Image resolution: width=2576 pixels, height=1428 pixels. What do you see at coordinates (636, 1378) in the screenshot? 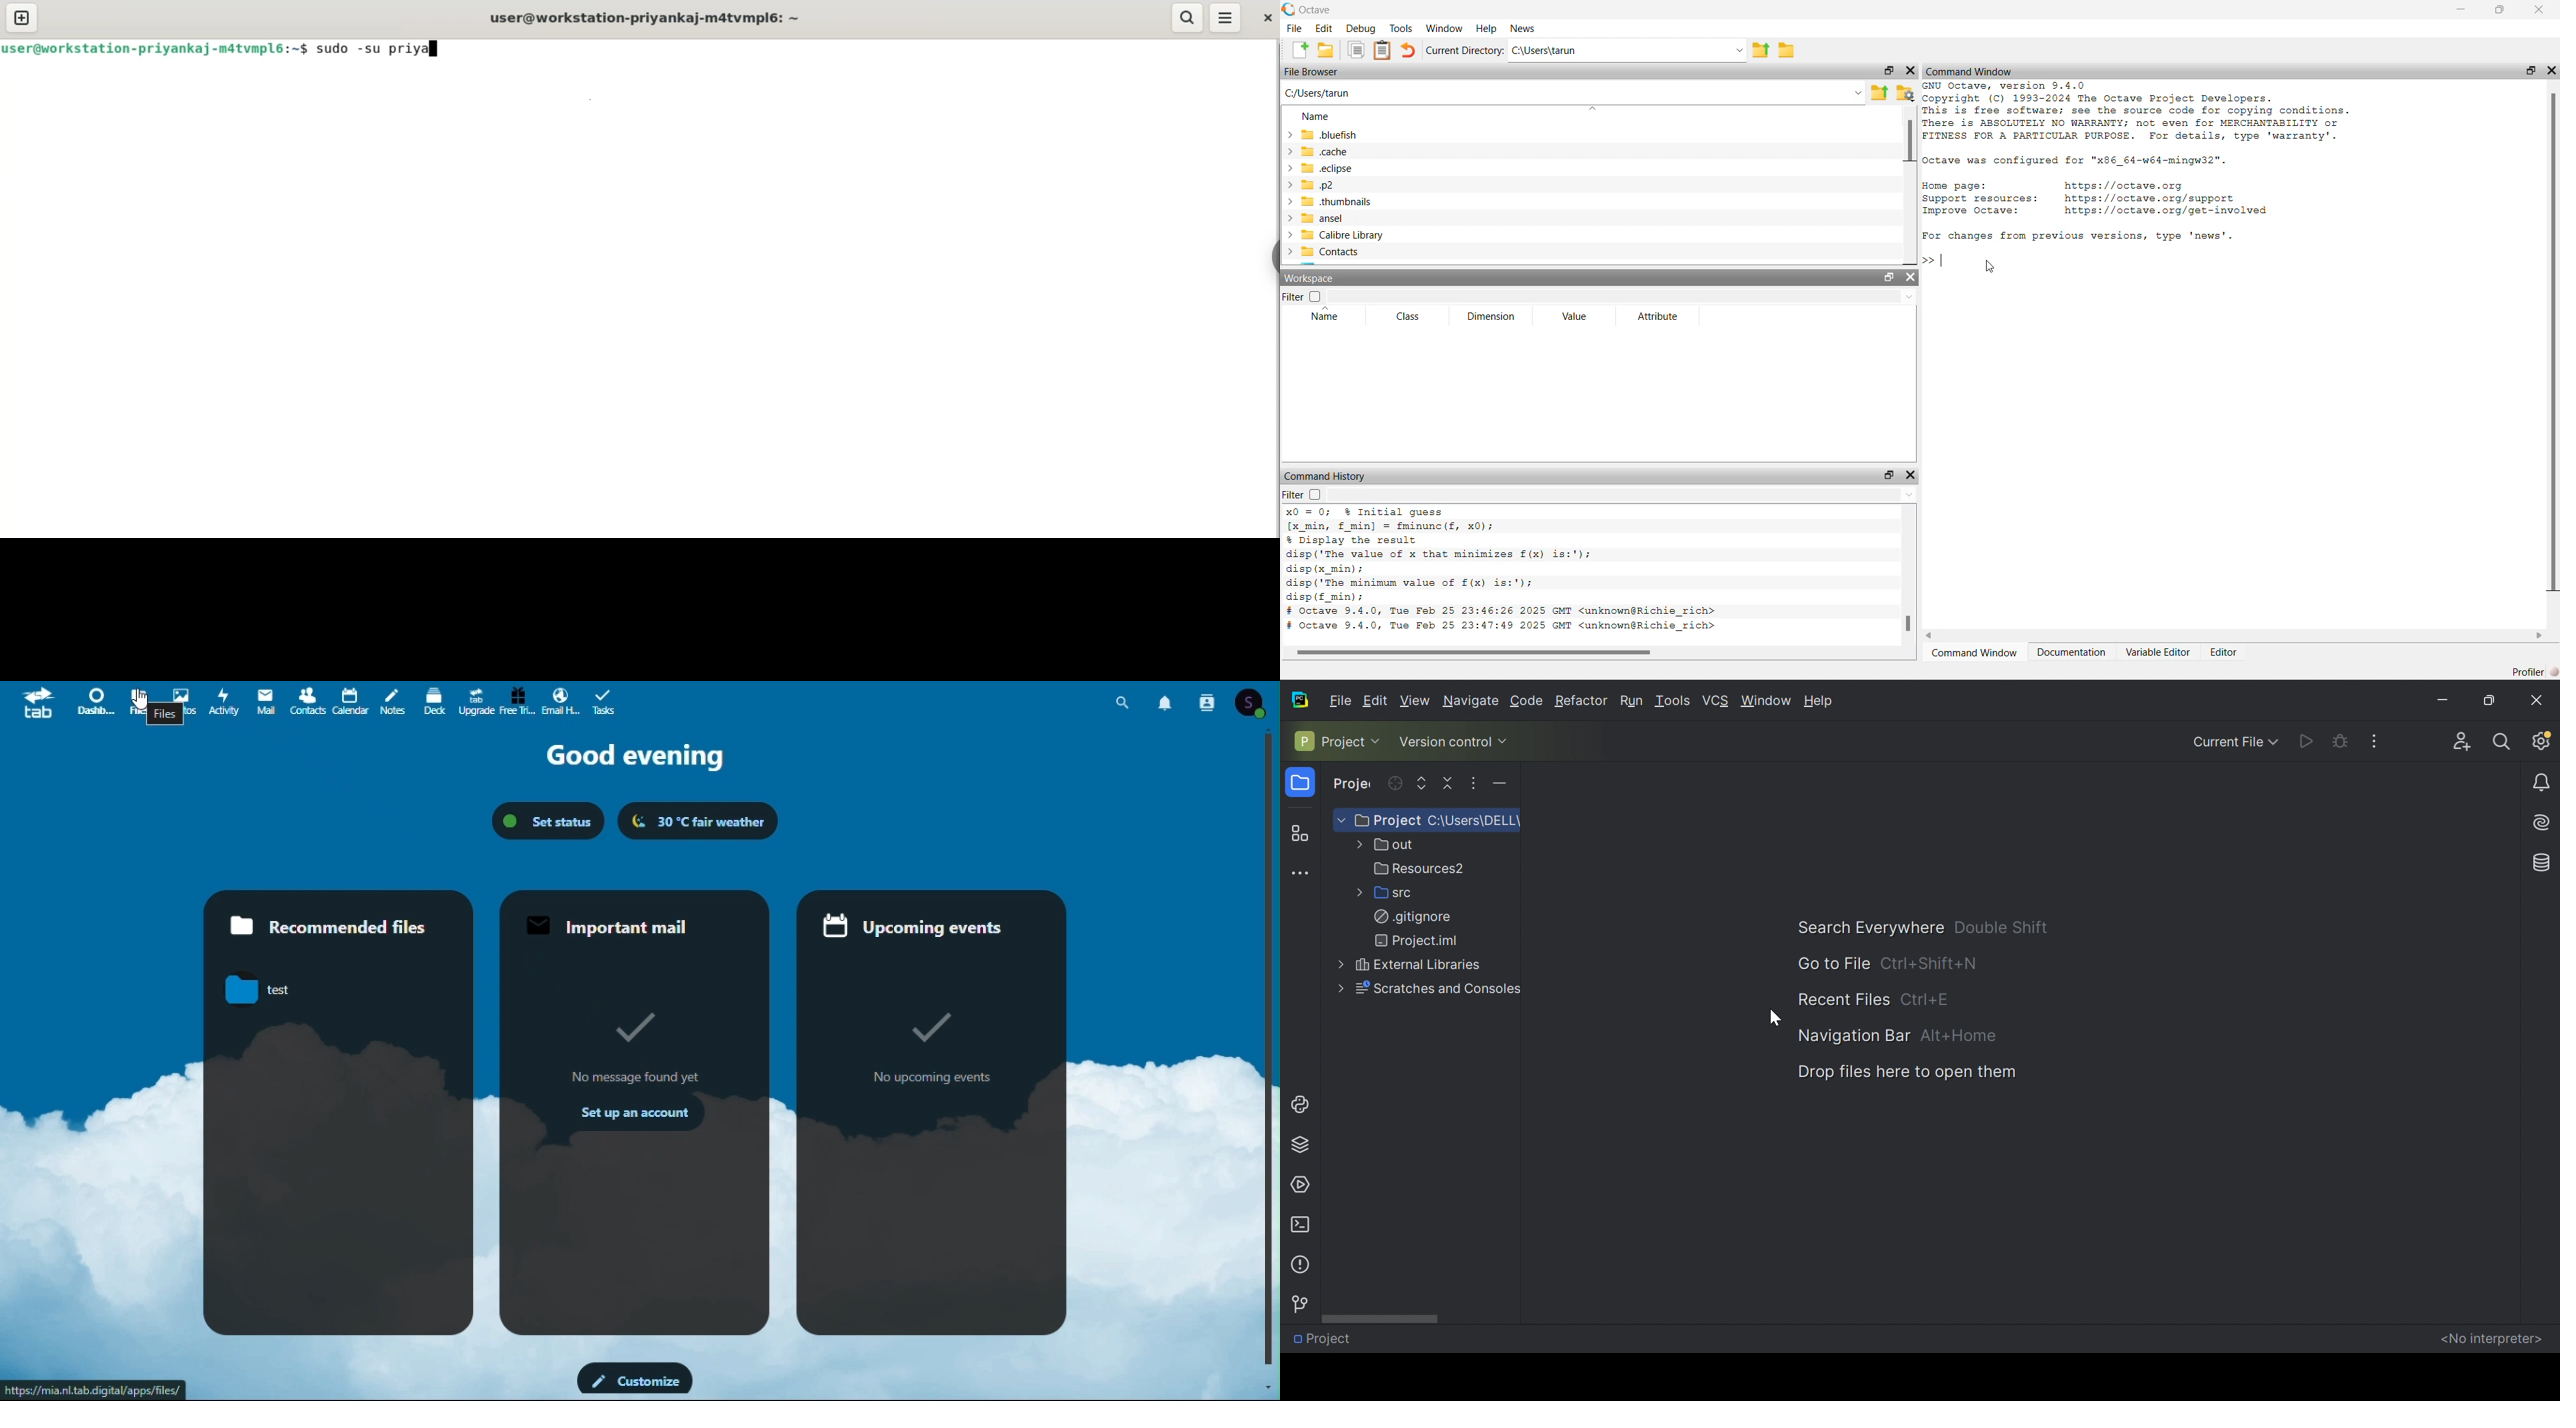
I see `customize` at bounding box center [636, 1378].